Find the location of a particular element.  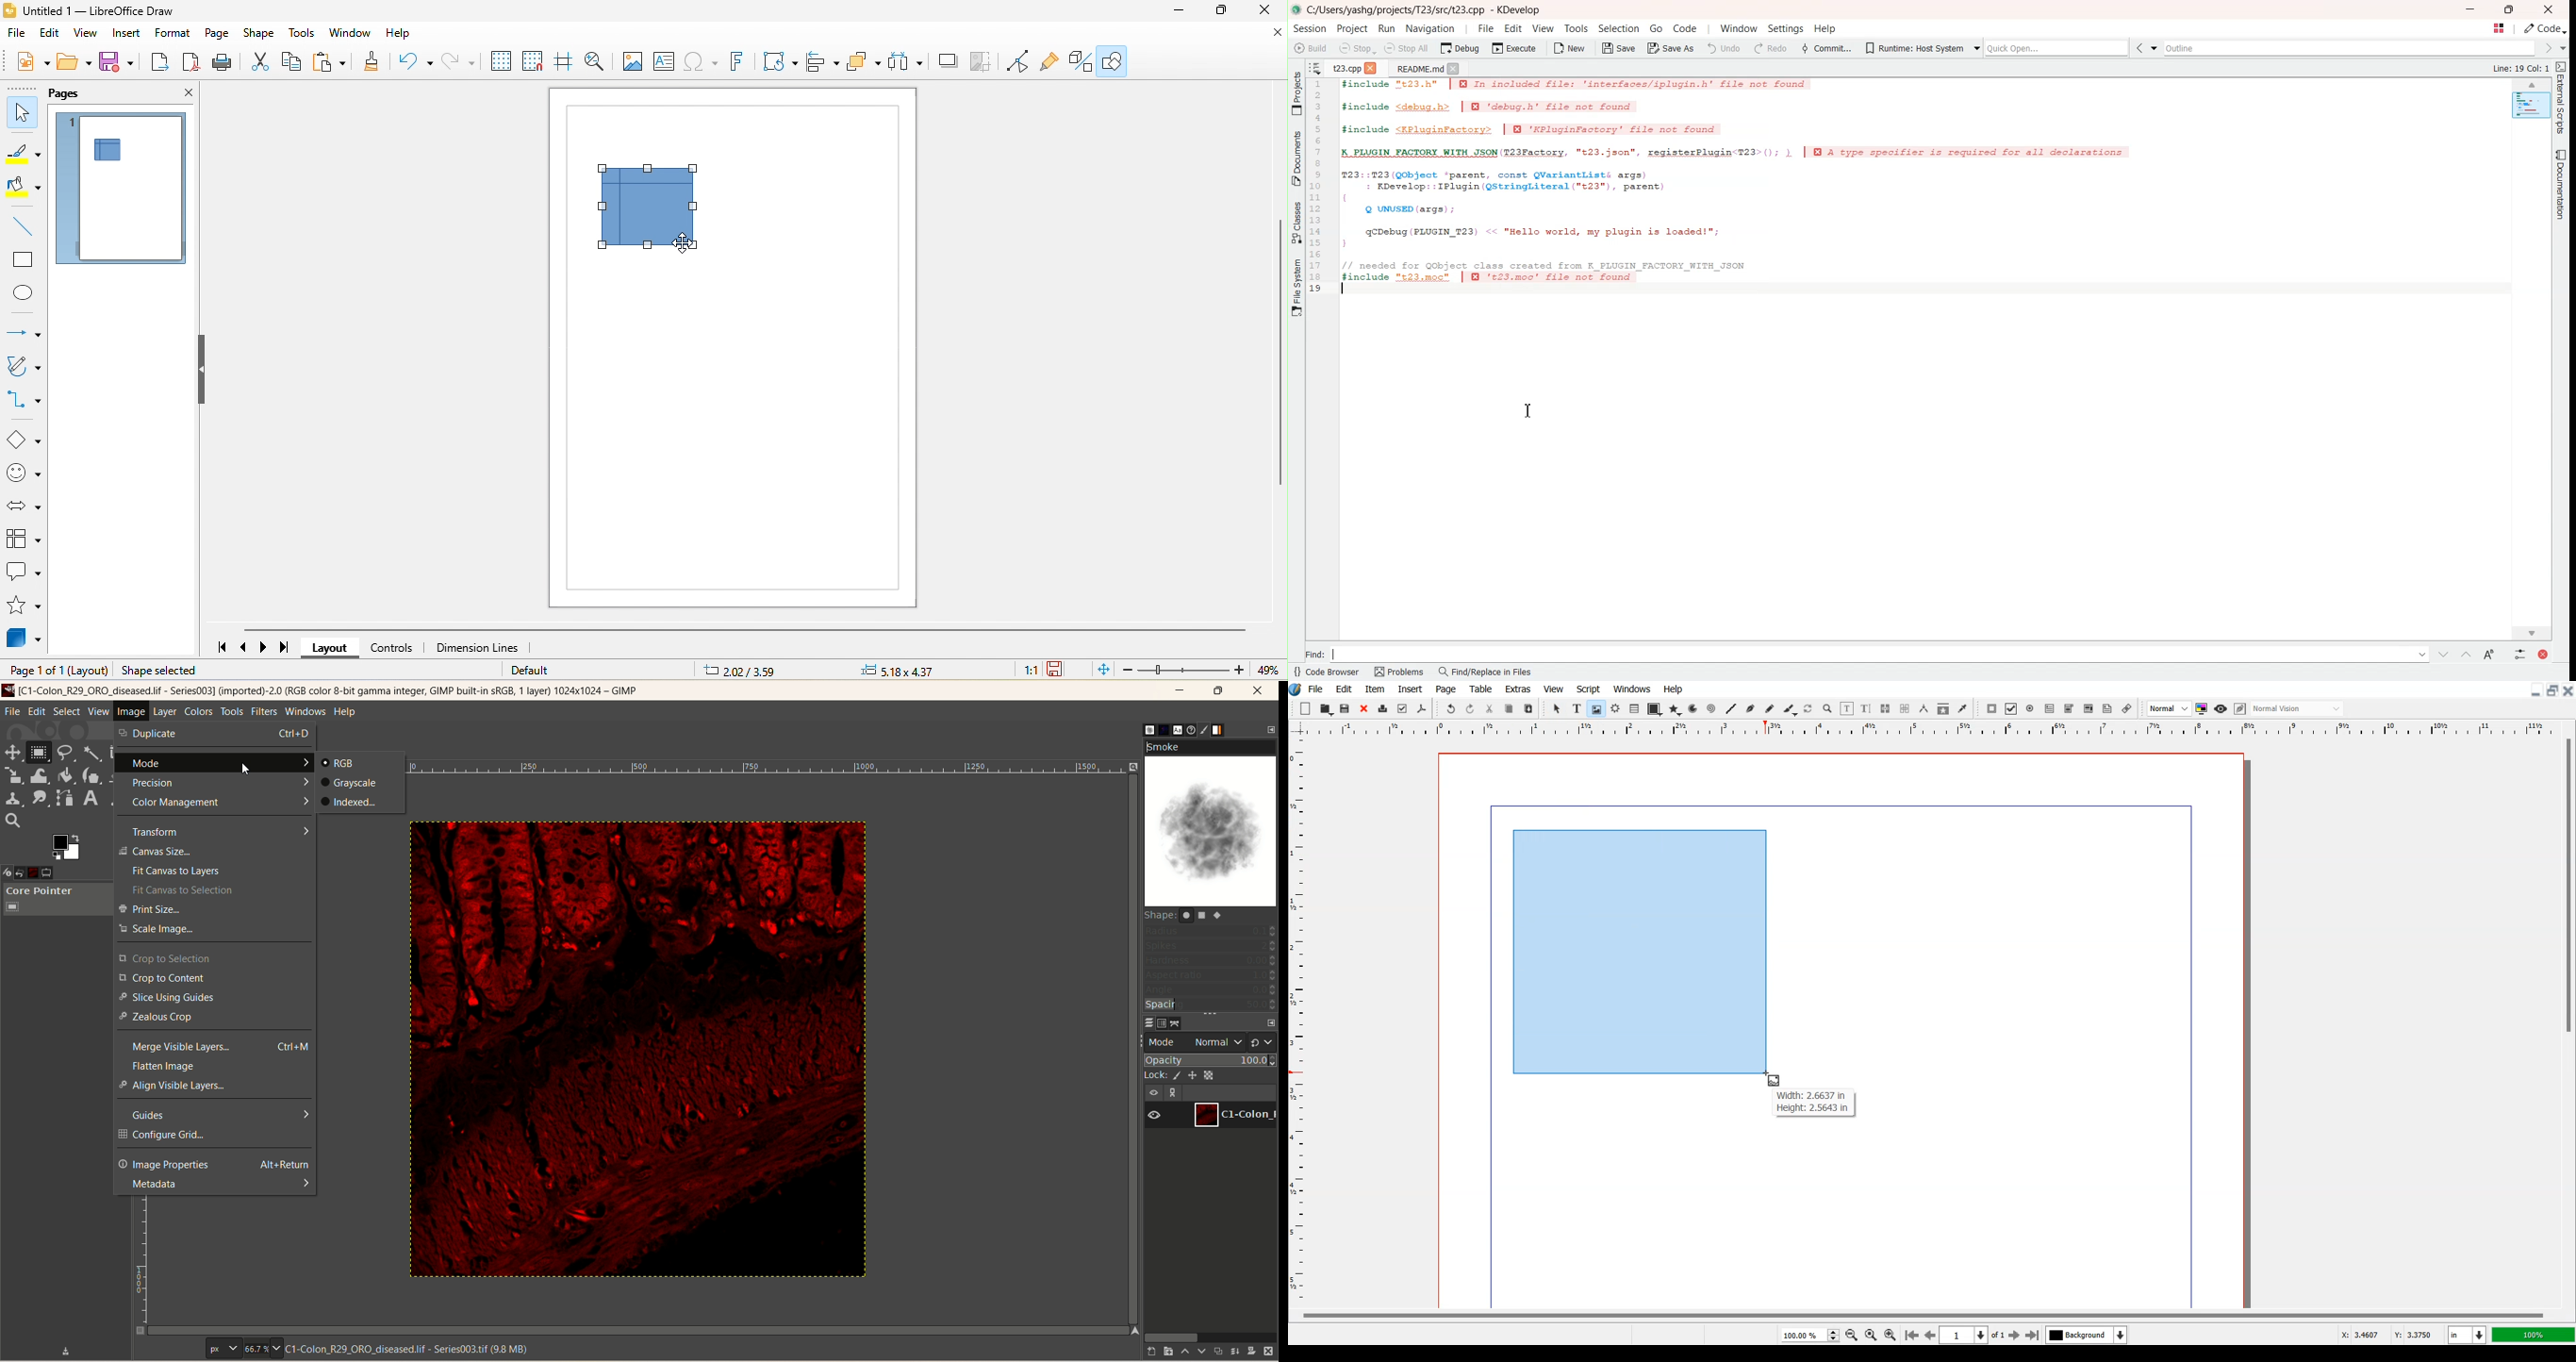

aspect ratio is located at coordinates (1212, 975).